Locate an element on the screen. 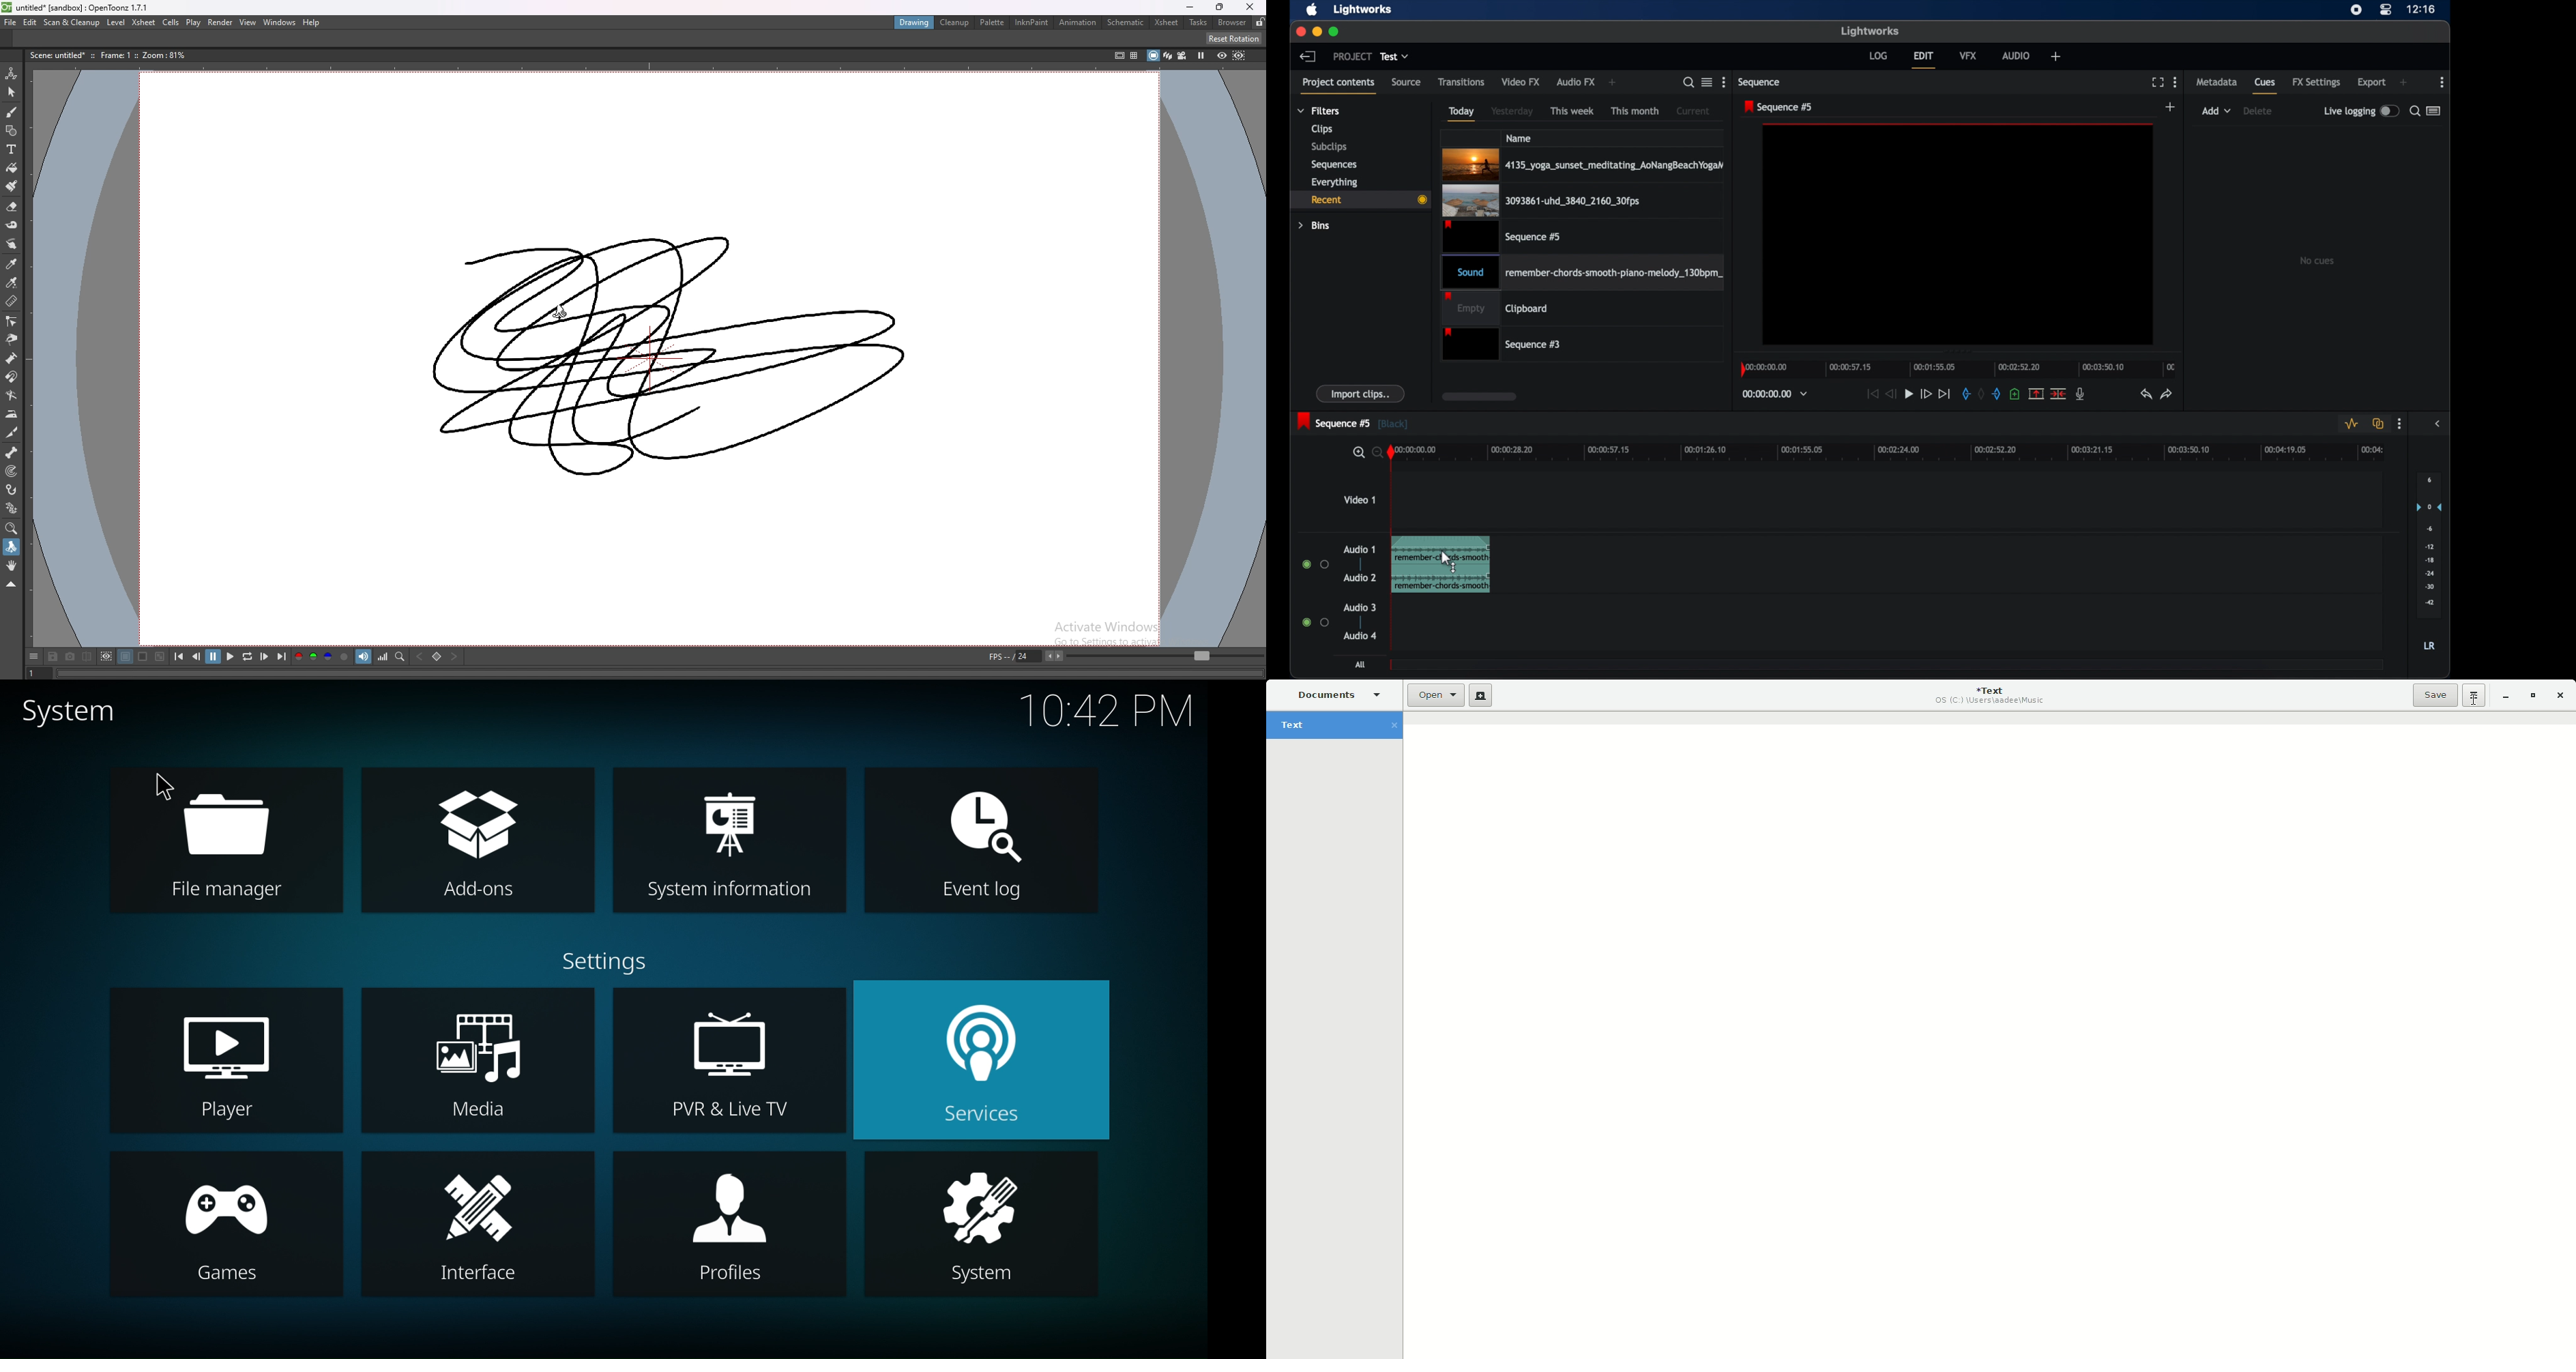 The width and height of the screenshot is (2576, 1372). sub camera preview is located at coordinates (1240, 55).